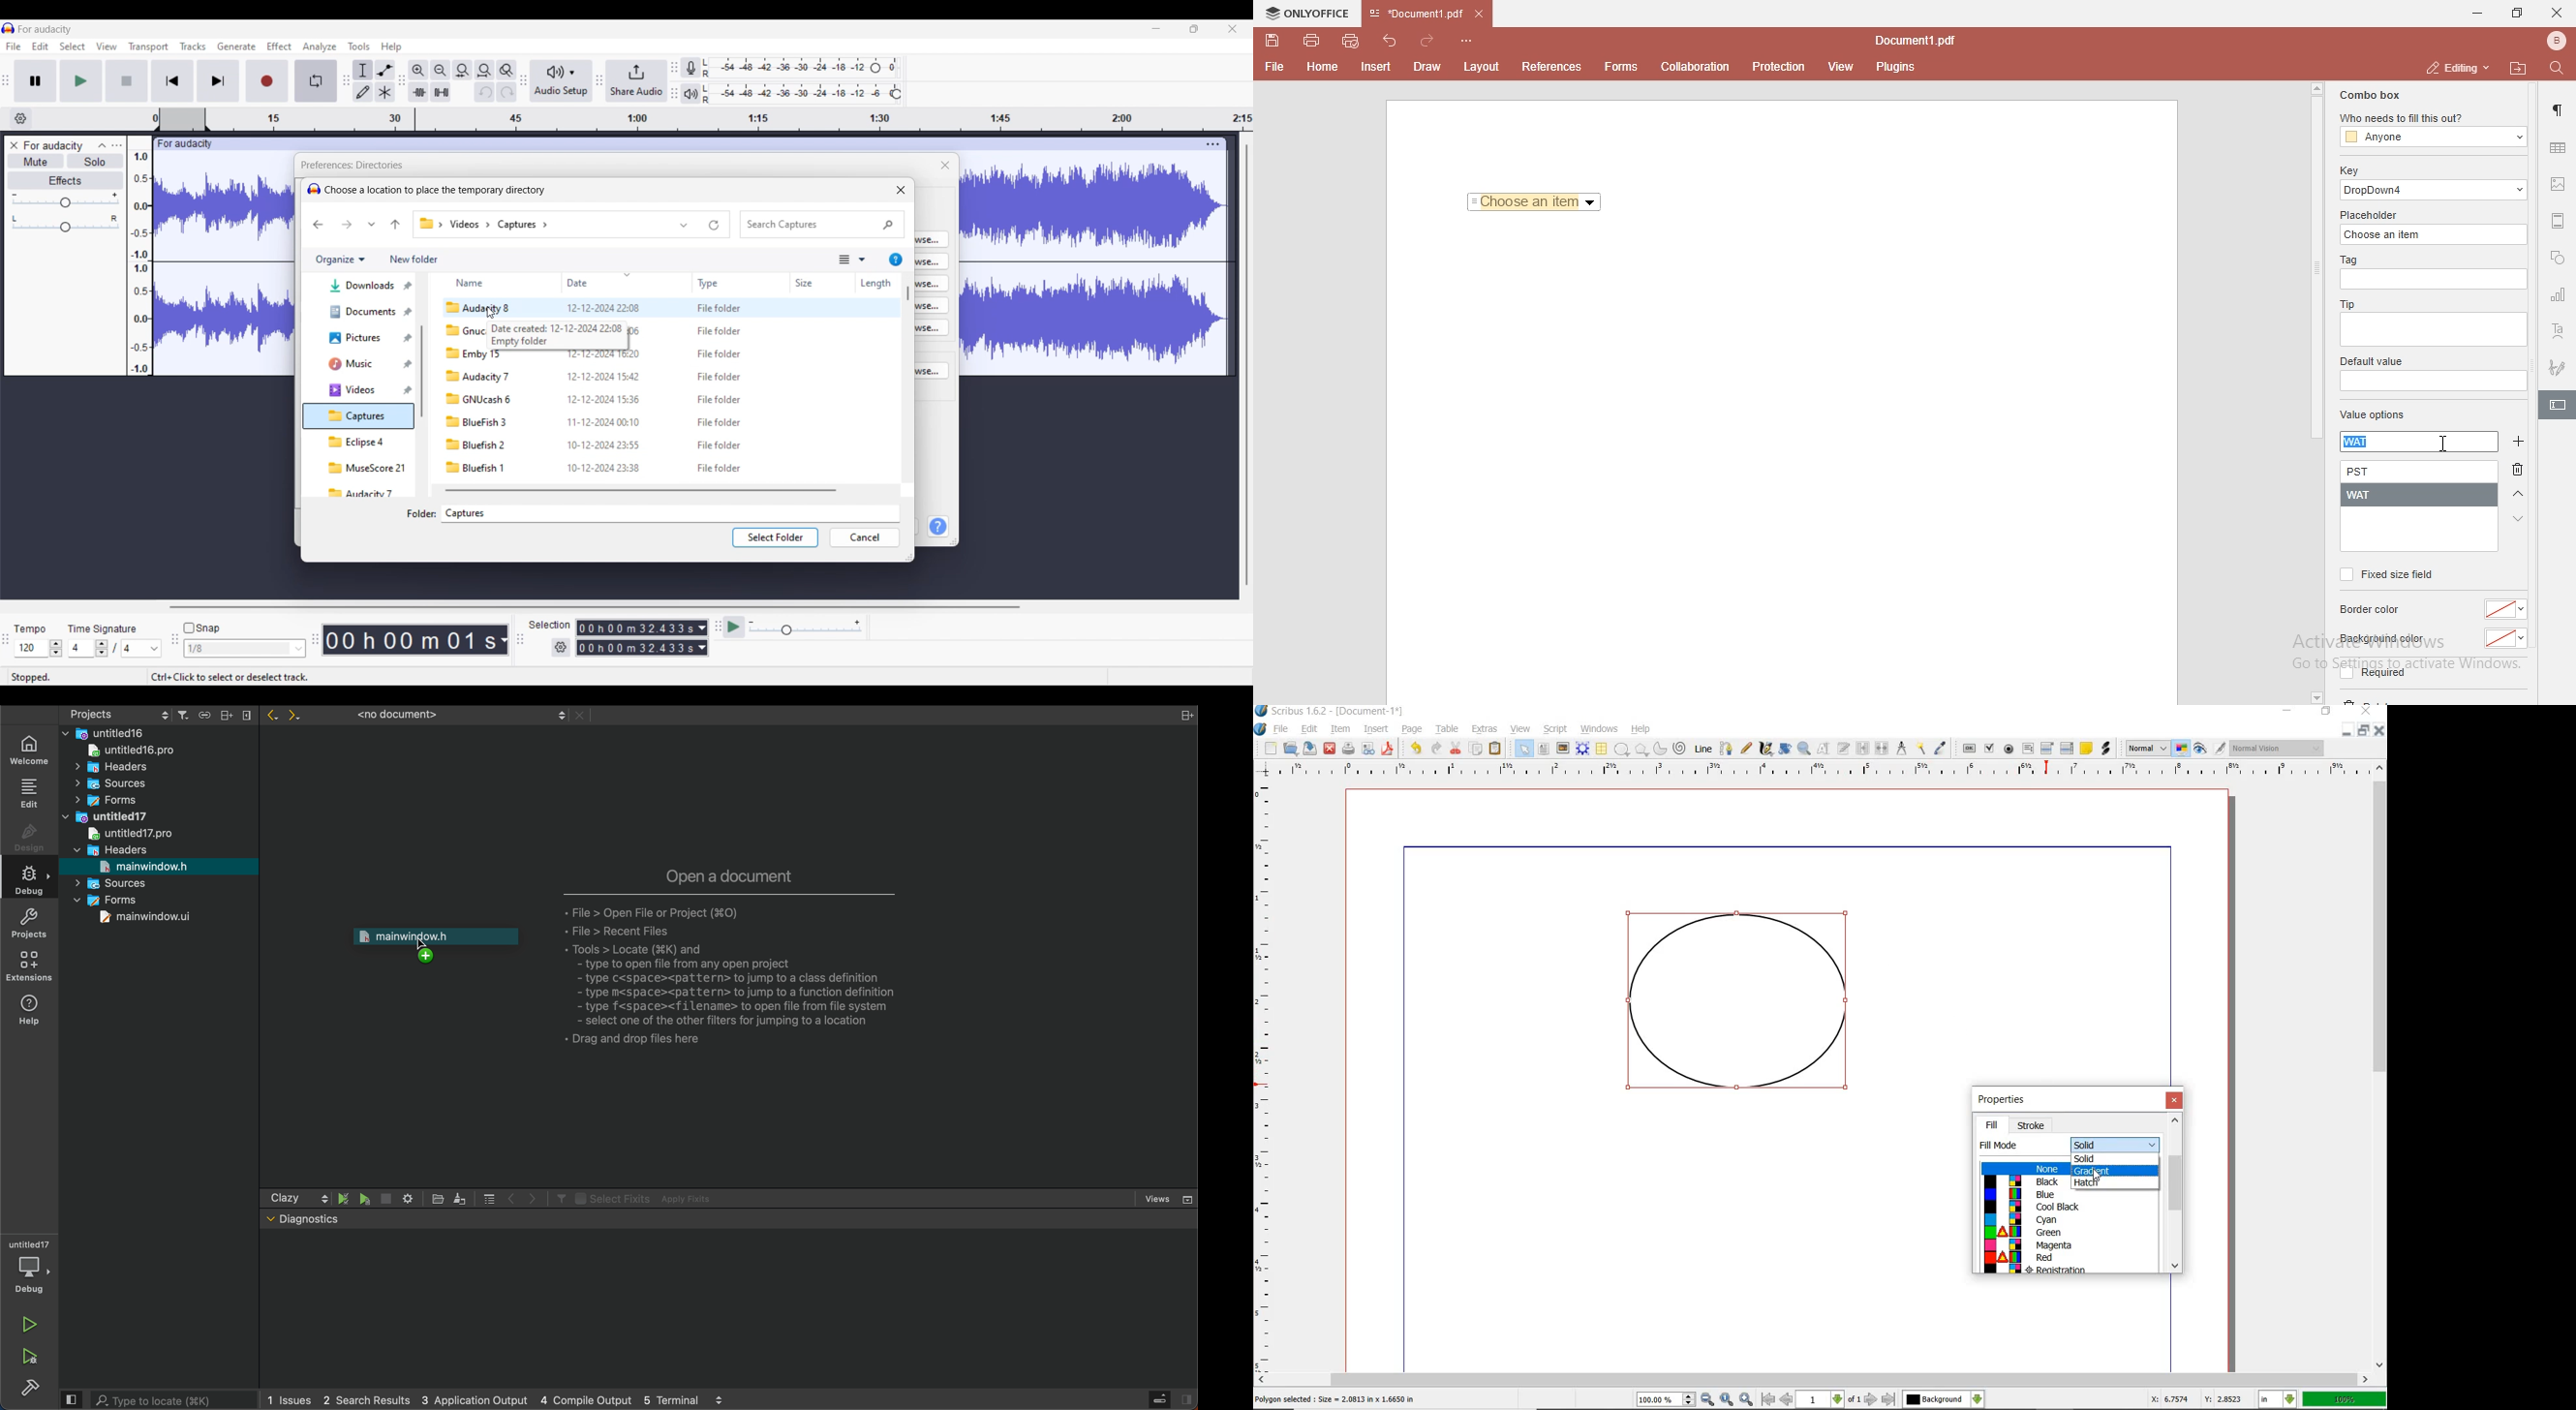 This screenshot has height=1428, width=2576. I want to click on RULER, so click(1265, 1079).